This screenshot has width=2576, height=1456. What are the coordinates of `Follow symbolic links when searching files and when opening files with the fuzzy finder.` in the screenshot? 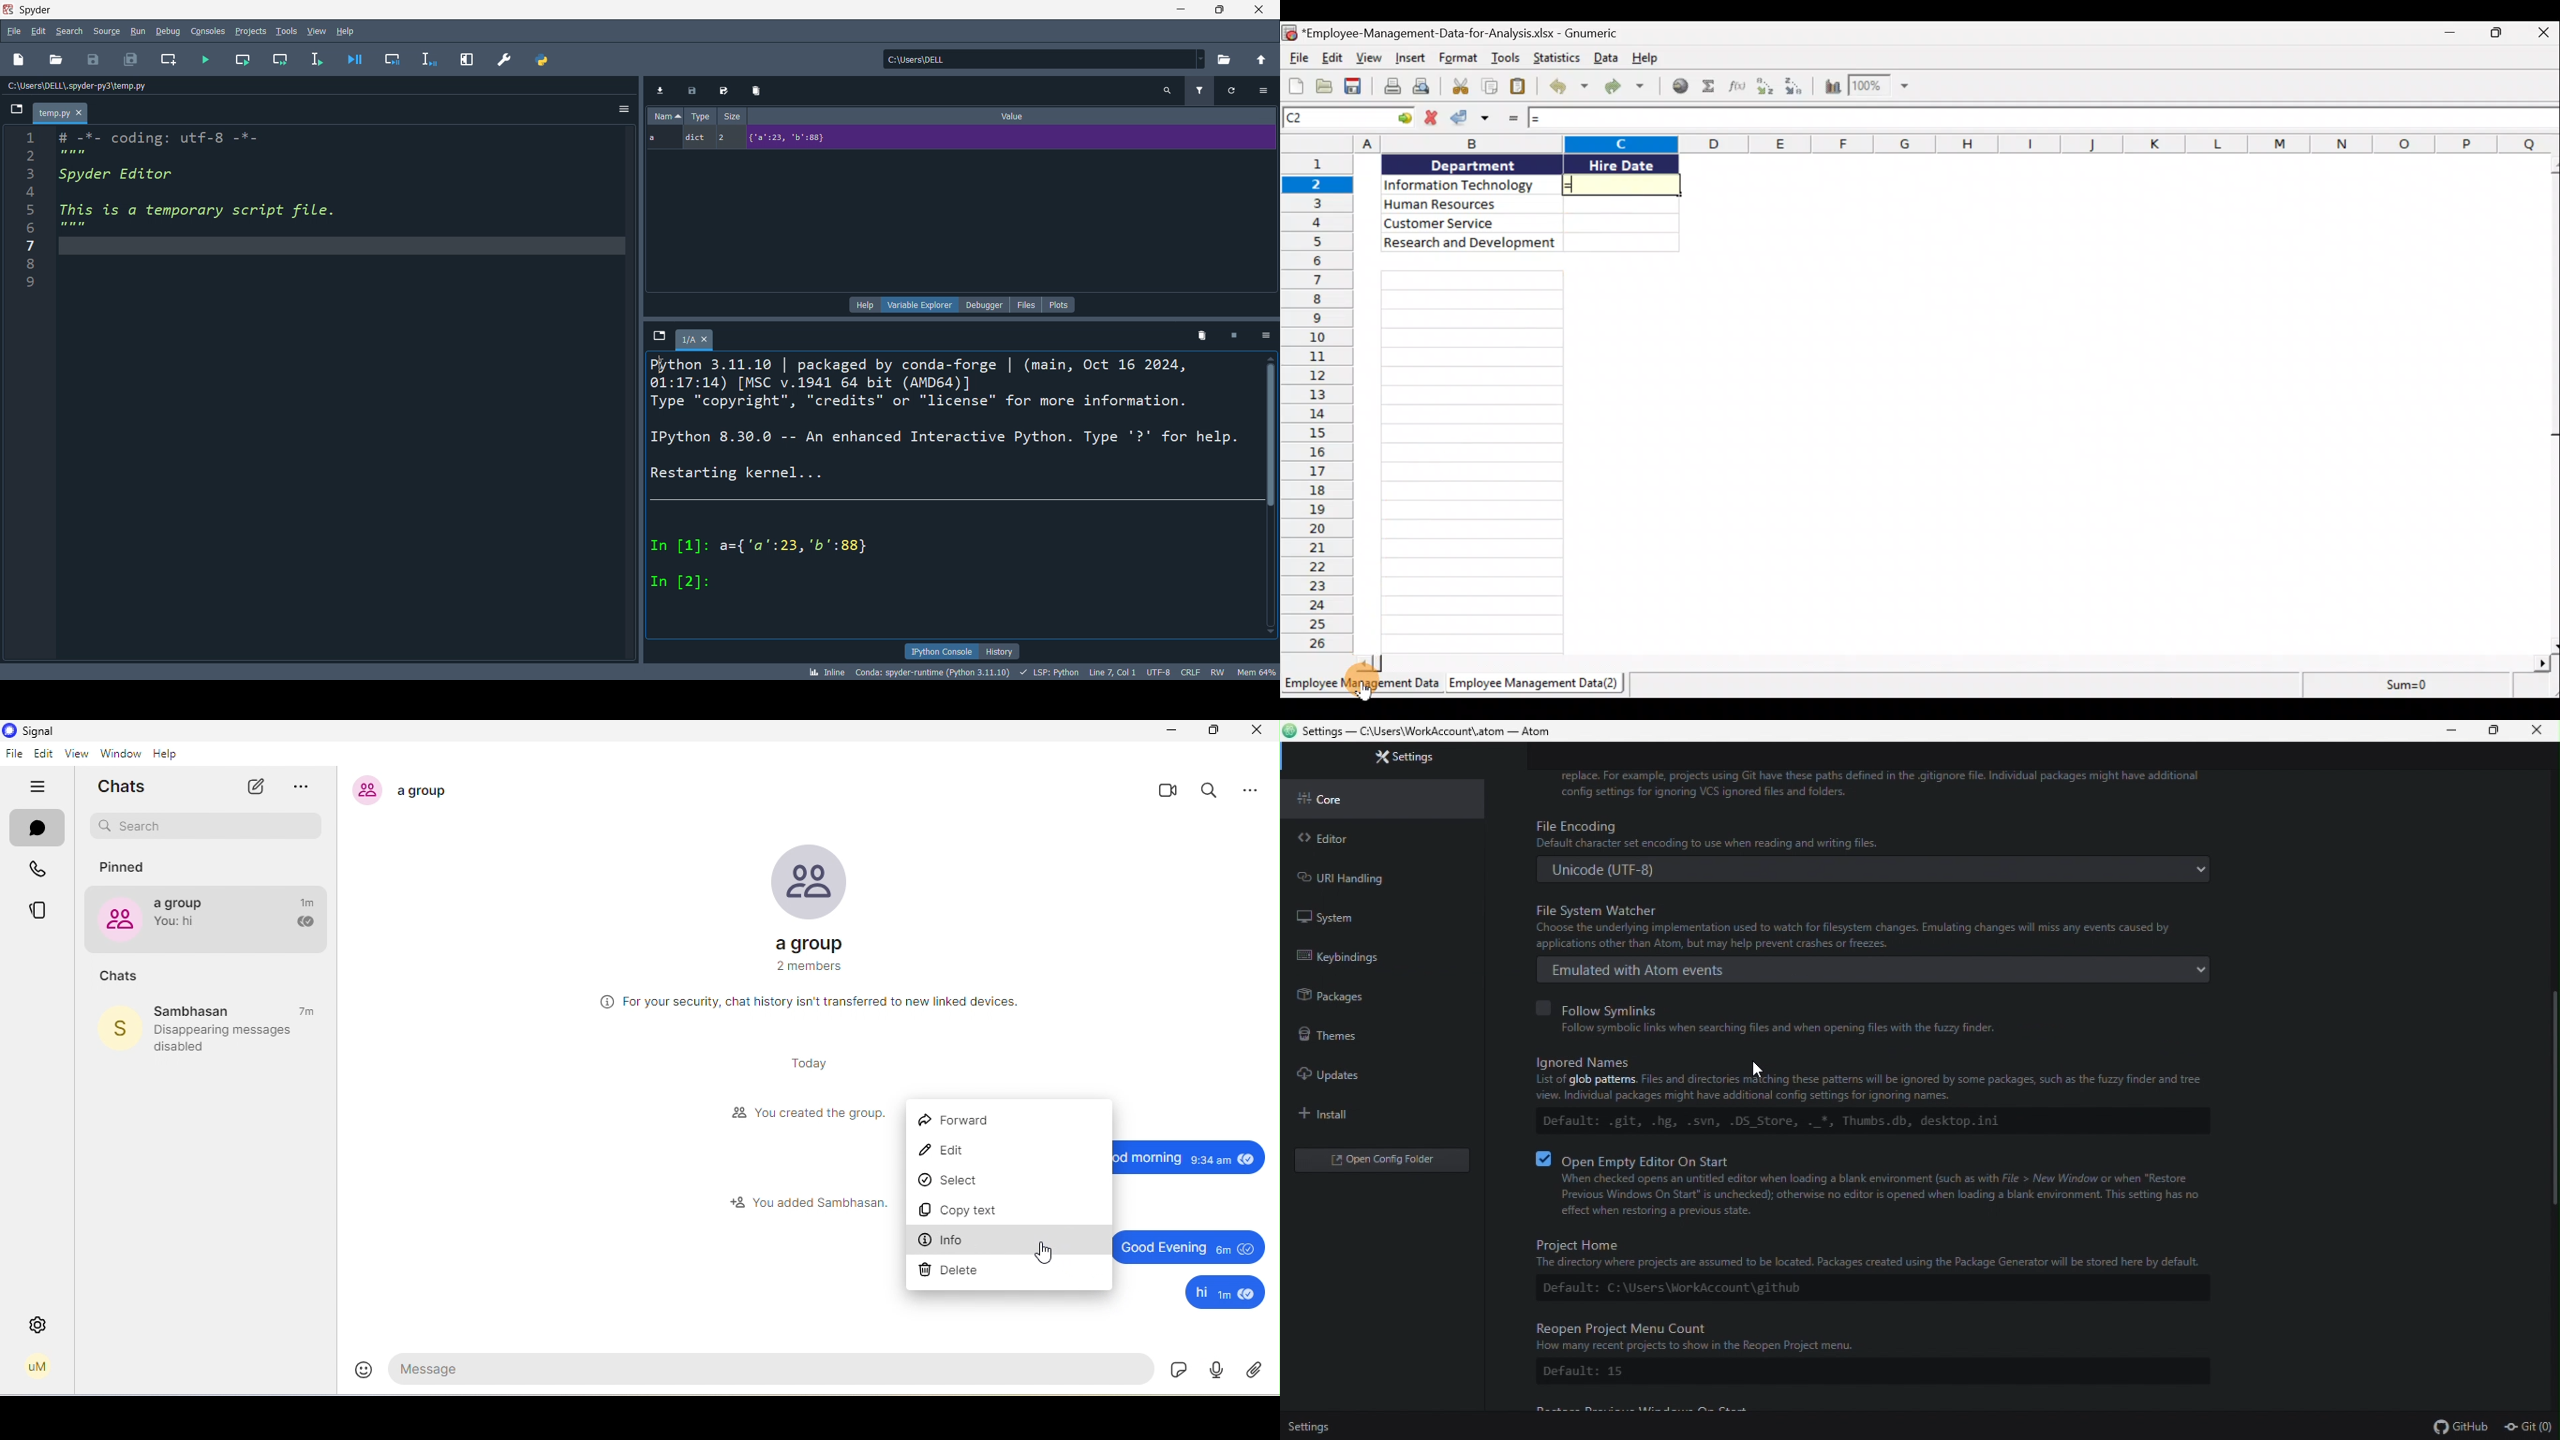 It's located at (1764, 1028).